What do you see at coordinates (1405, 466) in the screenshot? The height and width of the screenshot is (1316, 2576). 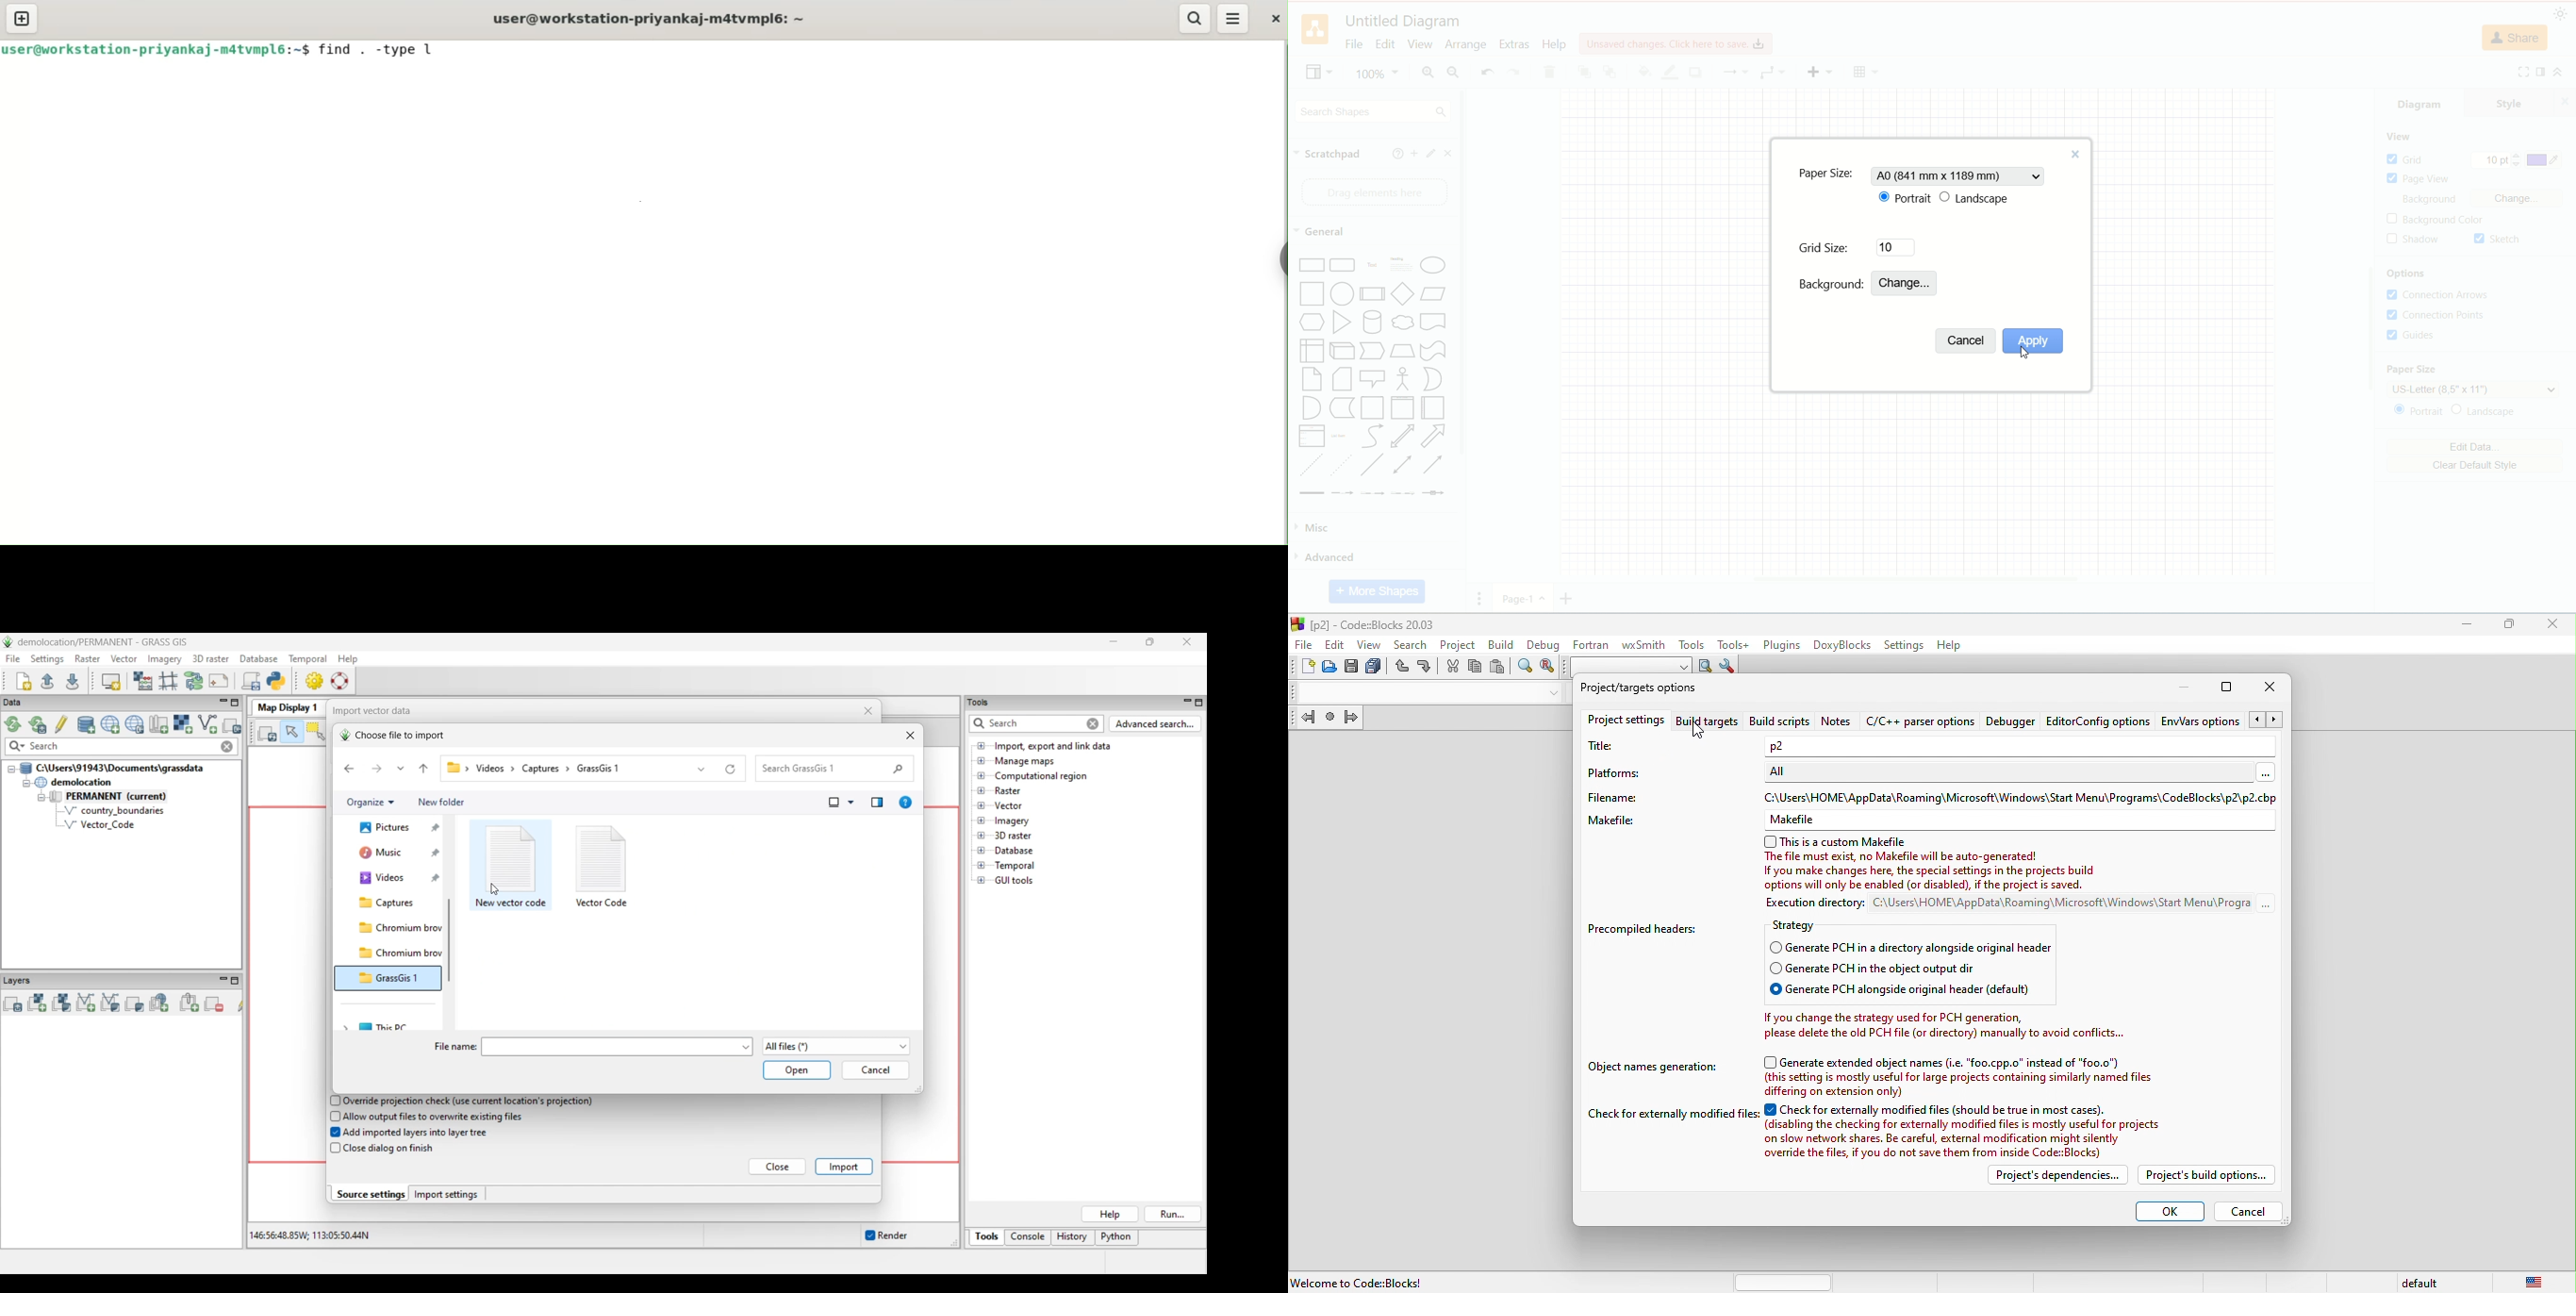 I see `Bidirectional Connector` at bounding box center [1405, 466].